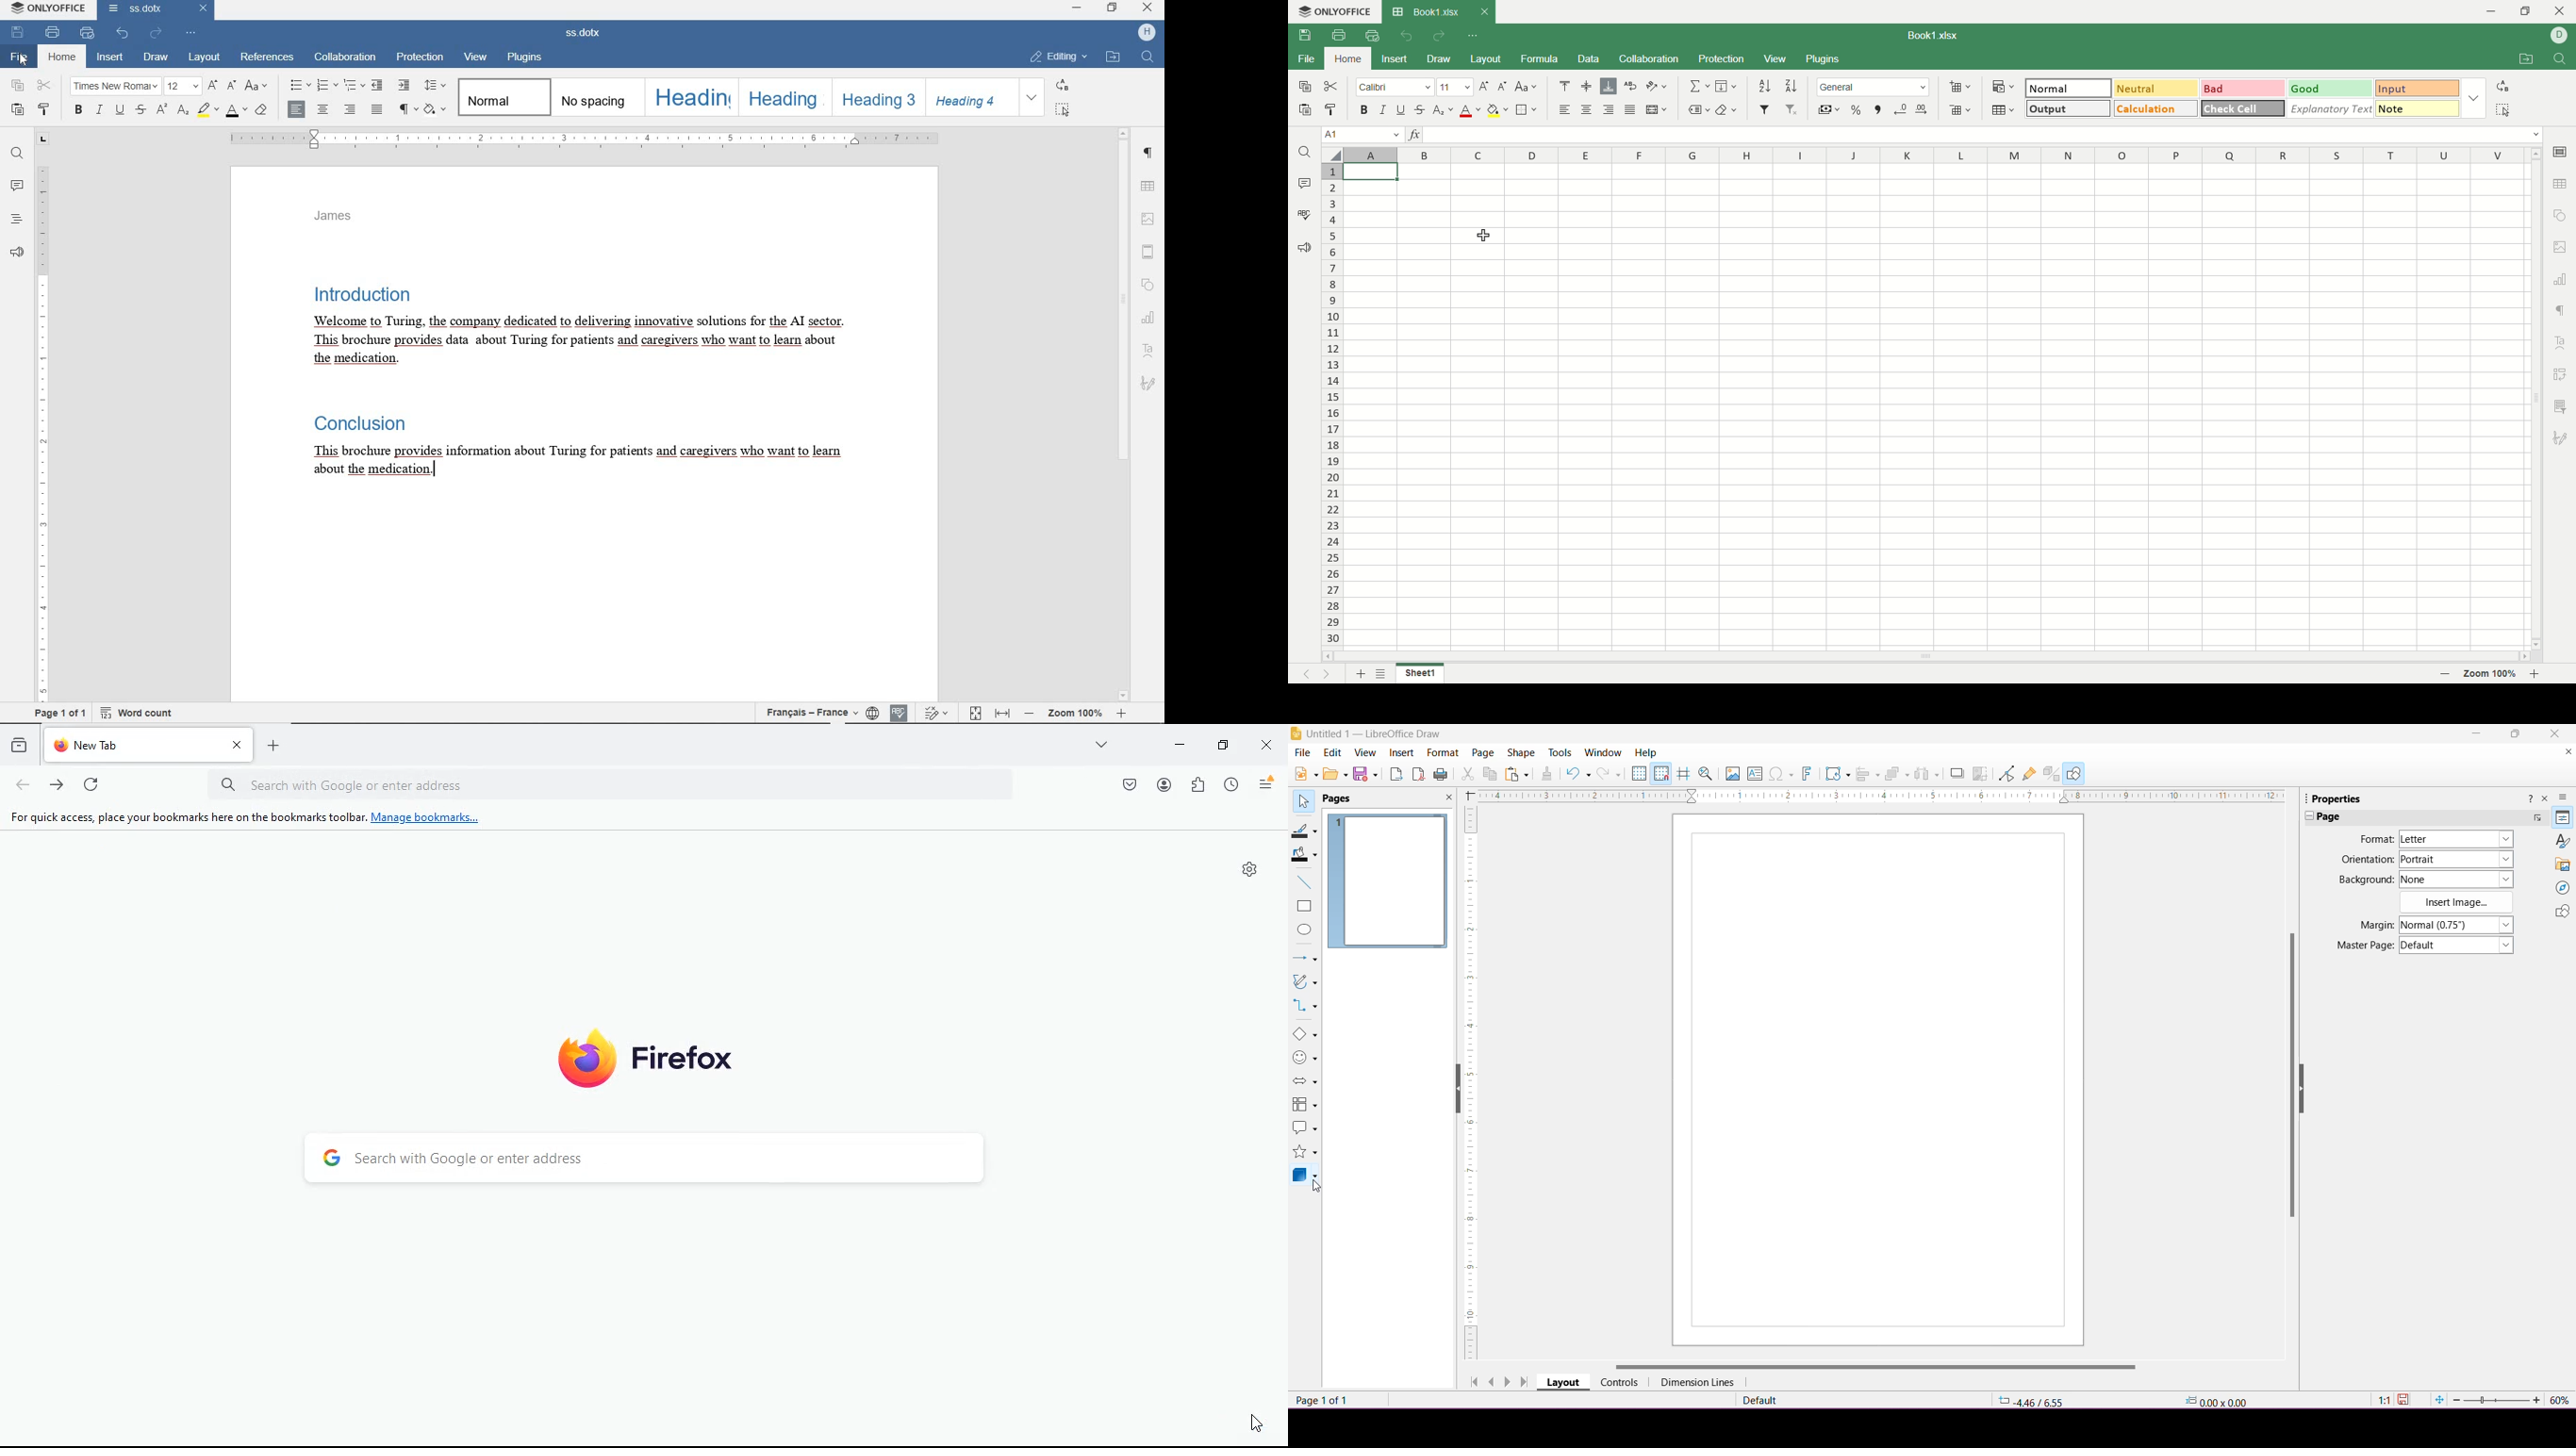 The height and width of the screenshot is (1456, 2576). What do you see at coordinates (1303, 89) in the screenshot?
I see `copy` at bounding box center [1303, 89].